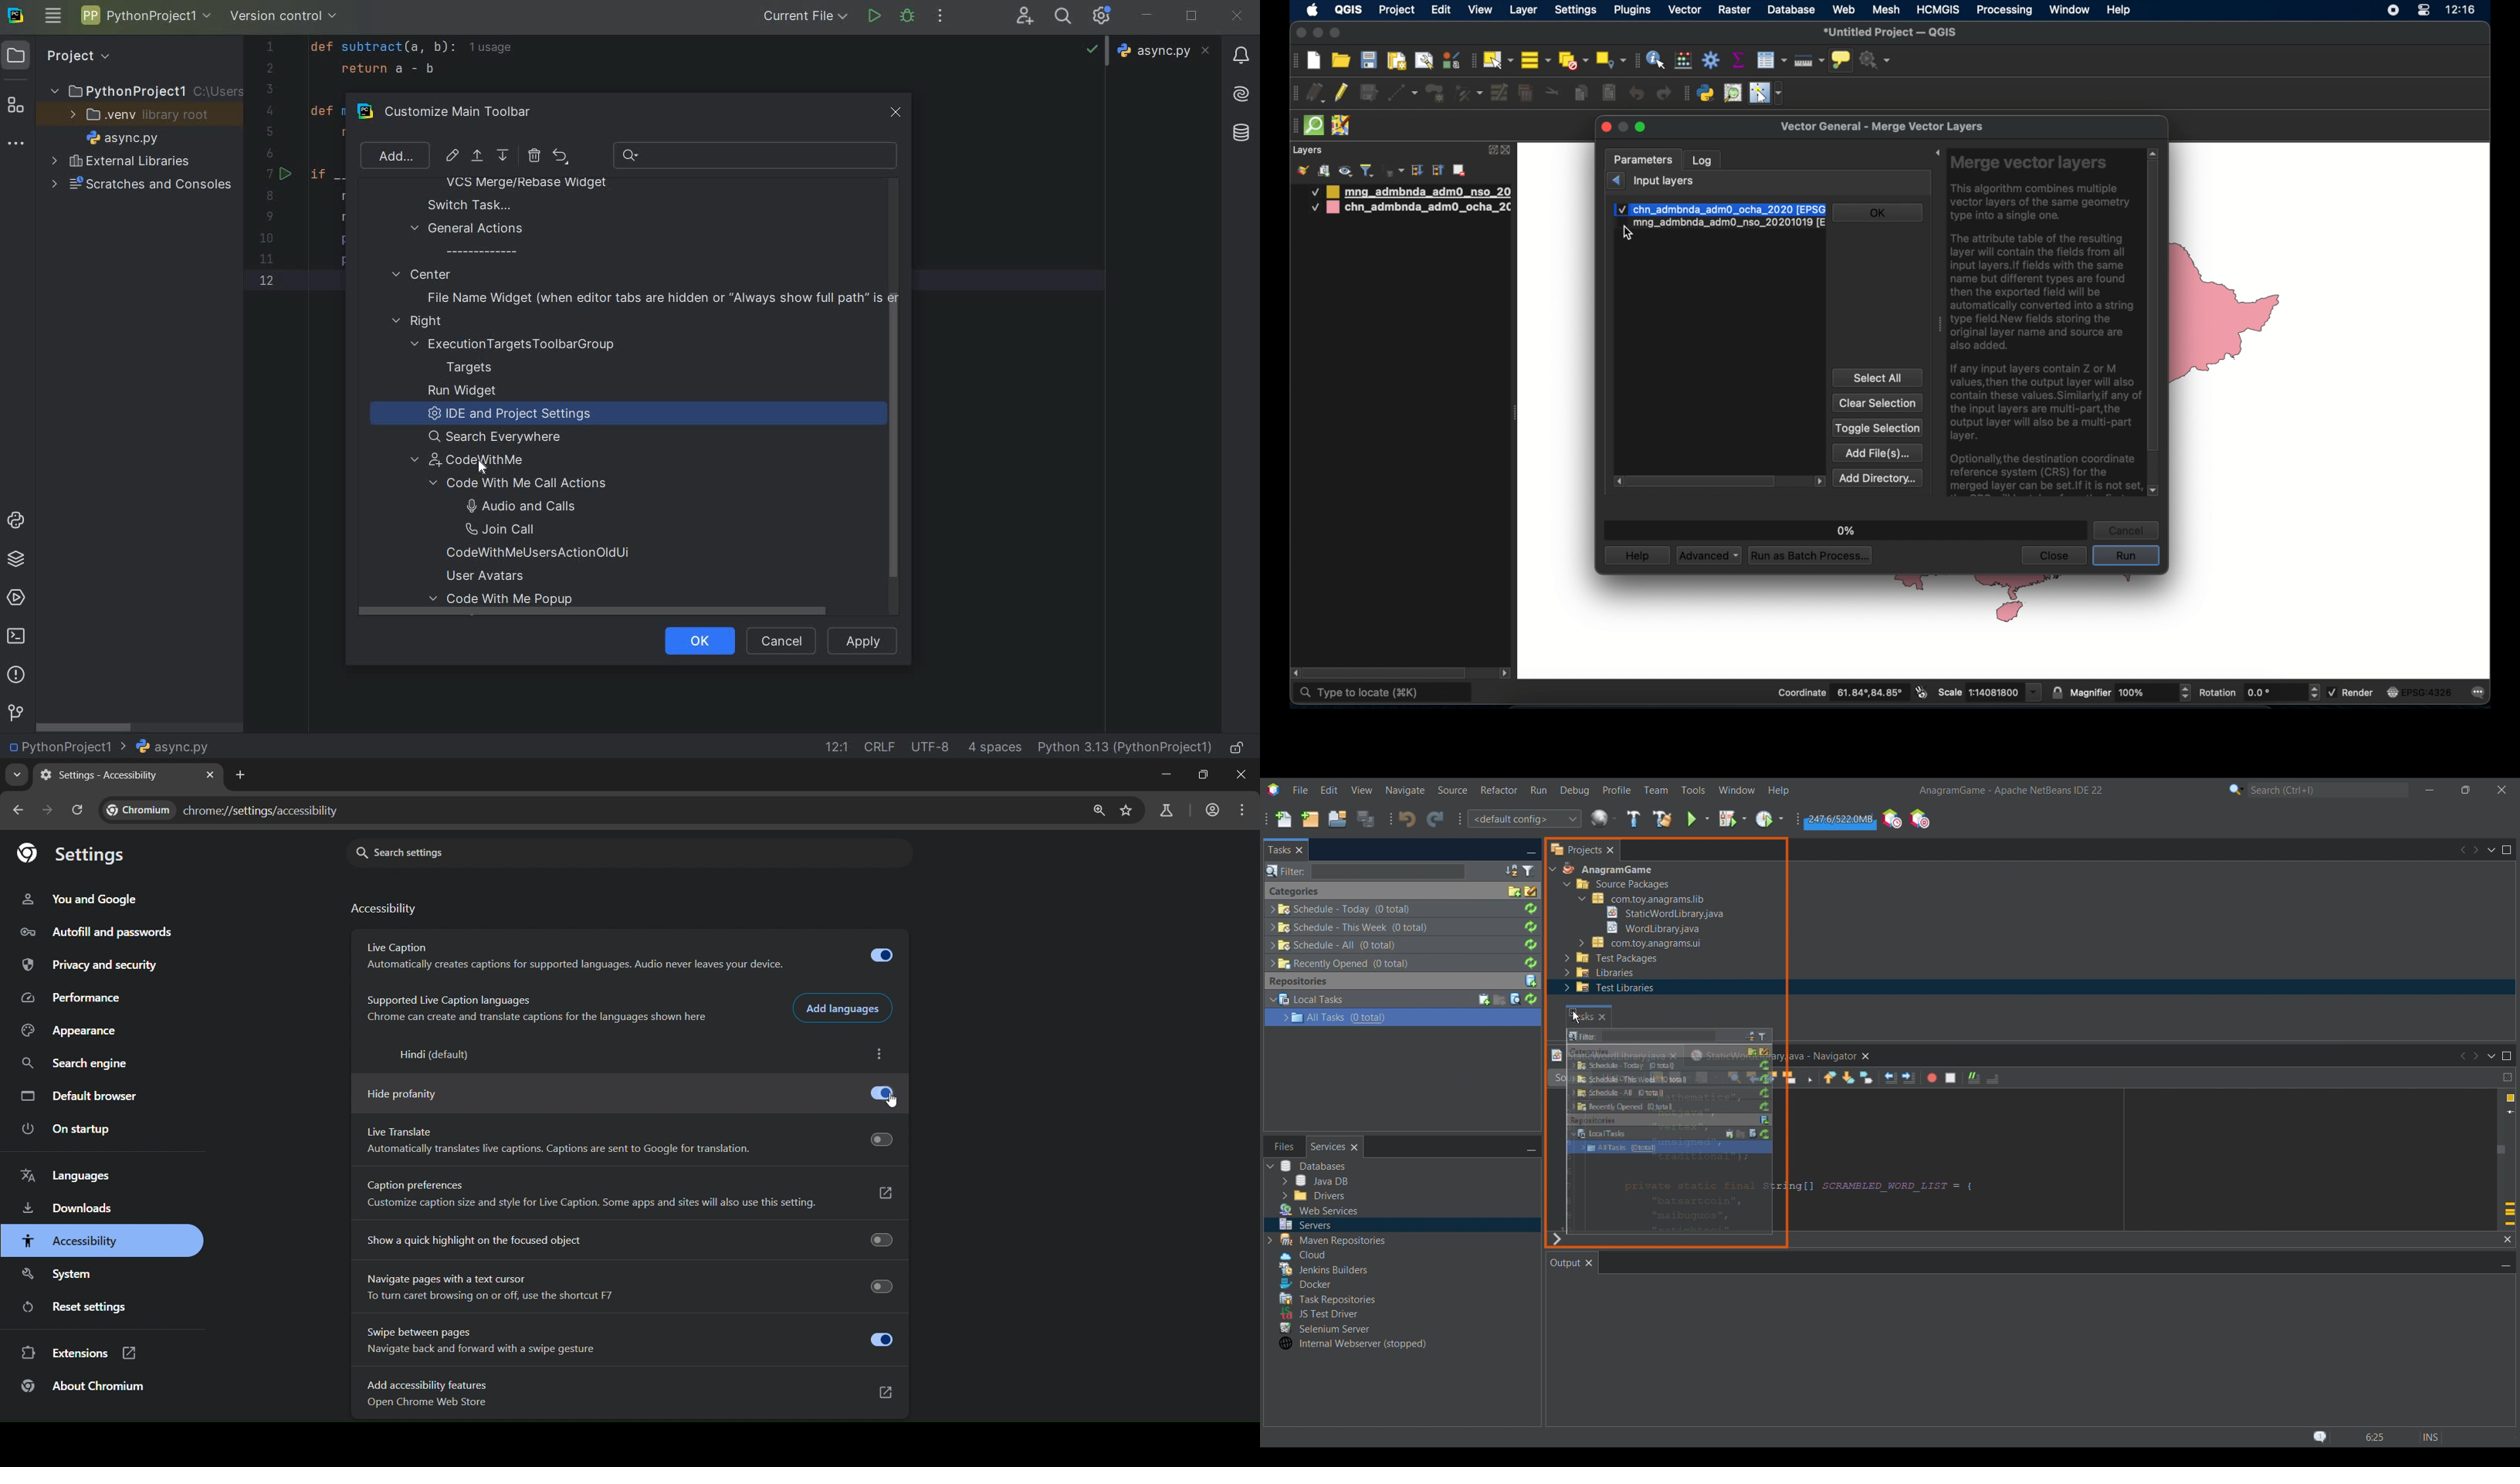 The image size is (2520, 1484). What do you see at coordinates (462, 205) in the screenshot?
I see `switch task` at bounding box center [462, 205].